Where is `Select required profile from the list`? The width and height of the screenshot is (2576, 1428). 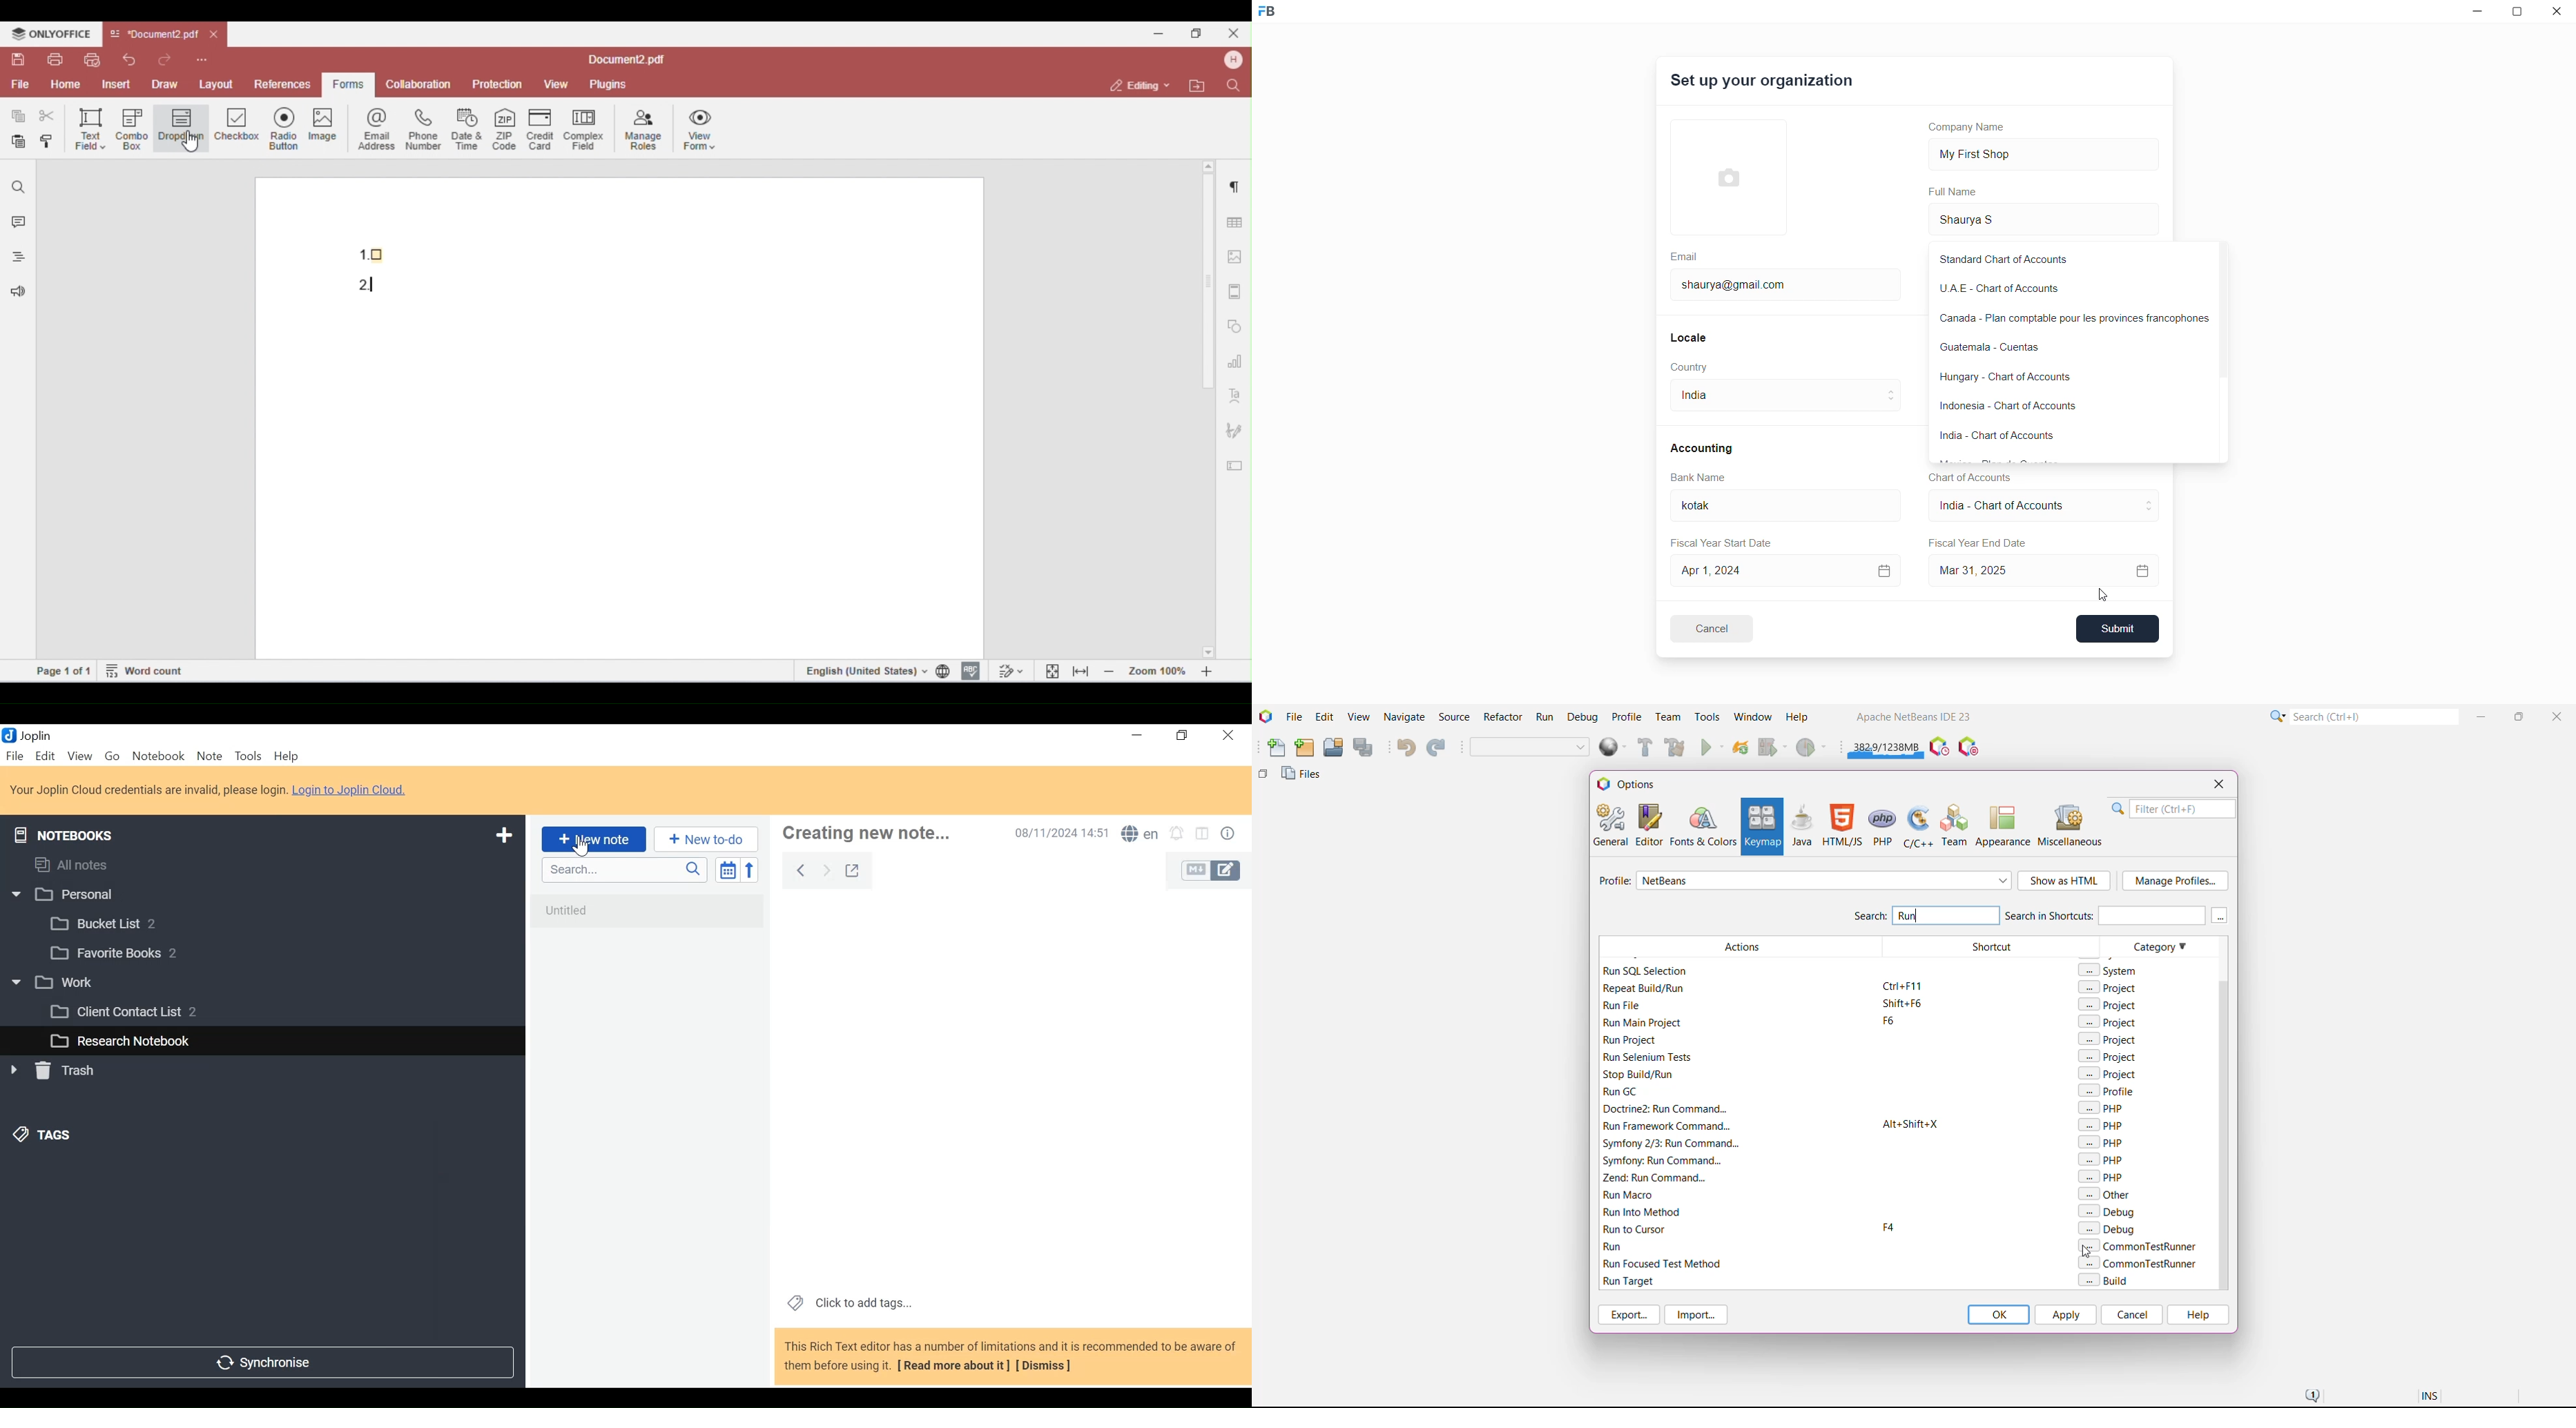
Select required profile from the list is located at coordinates (1824, 881).